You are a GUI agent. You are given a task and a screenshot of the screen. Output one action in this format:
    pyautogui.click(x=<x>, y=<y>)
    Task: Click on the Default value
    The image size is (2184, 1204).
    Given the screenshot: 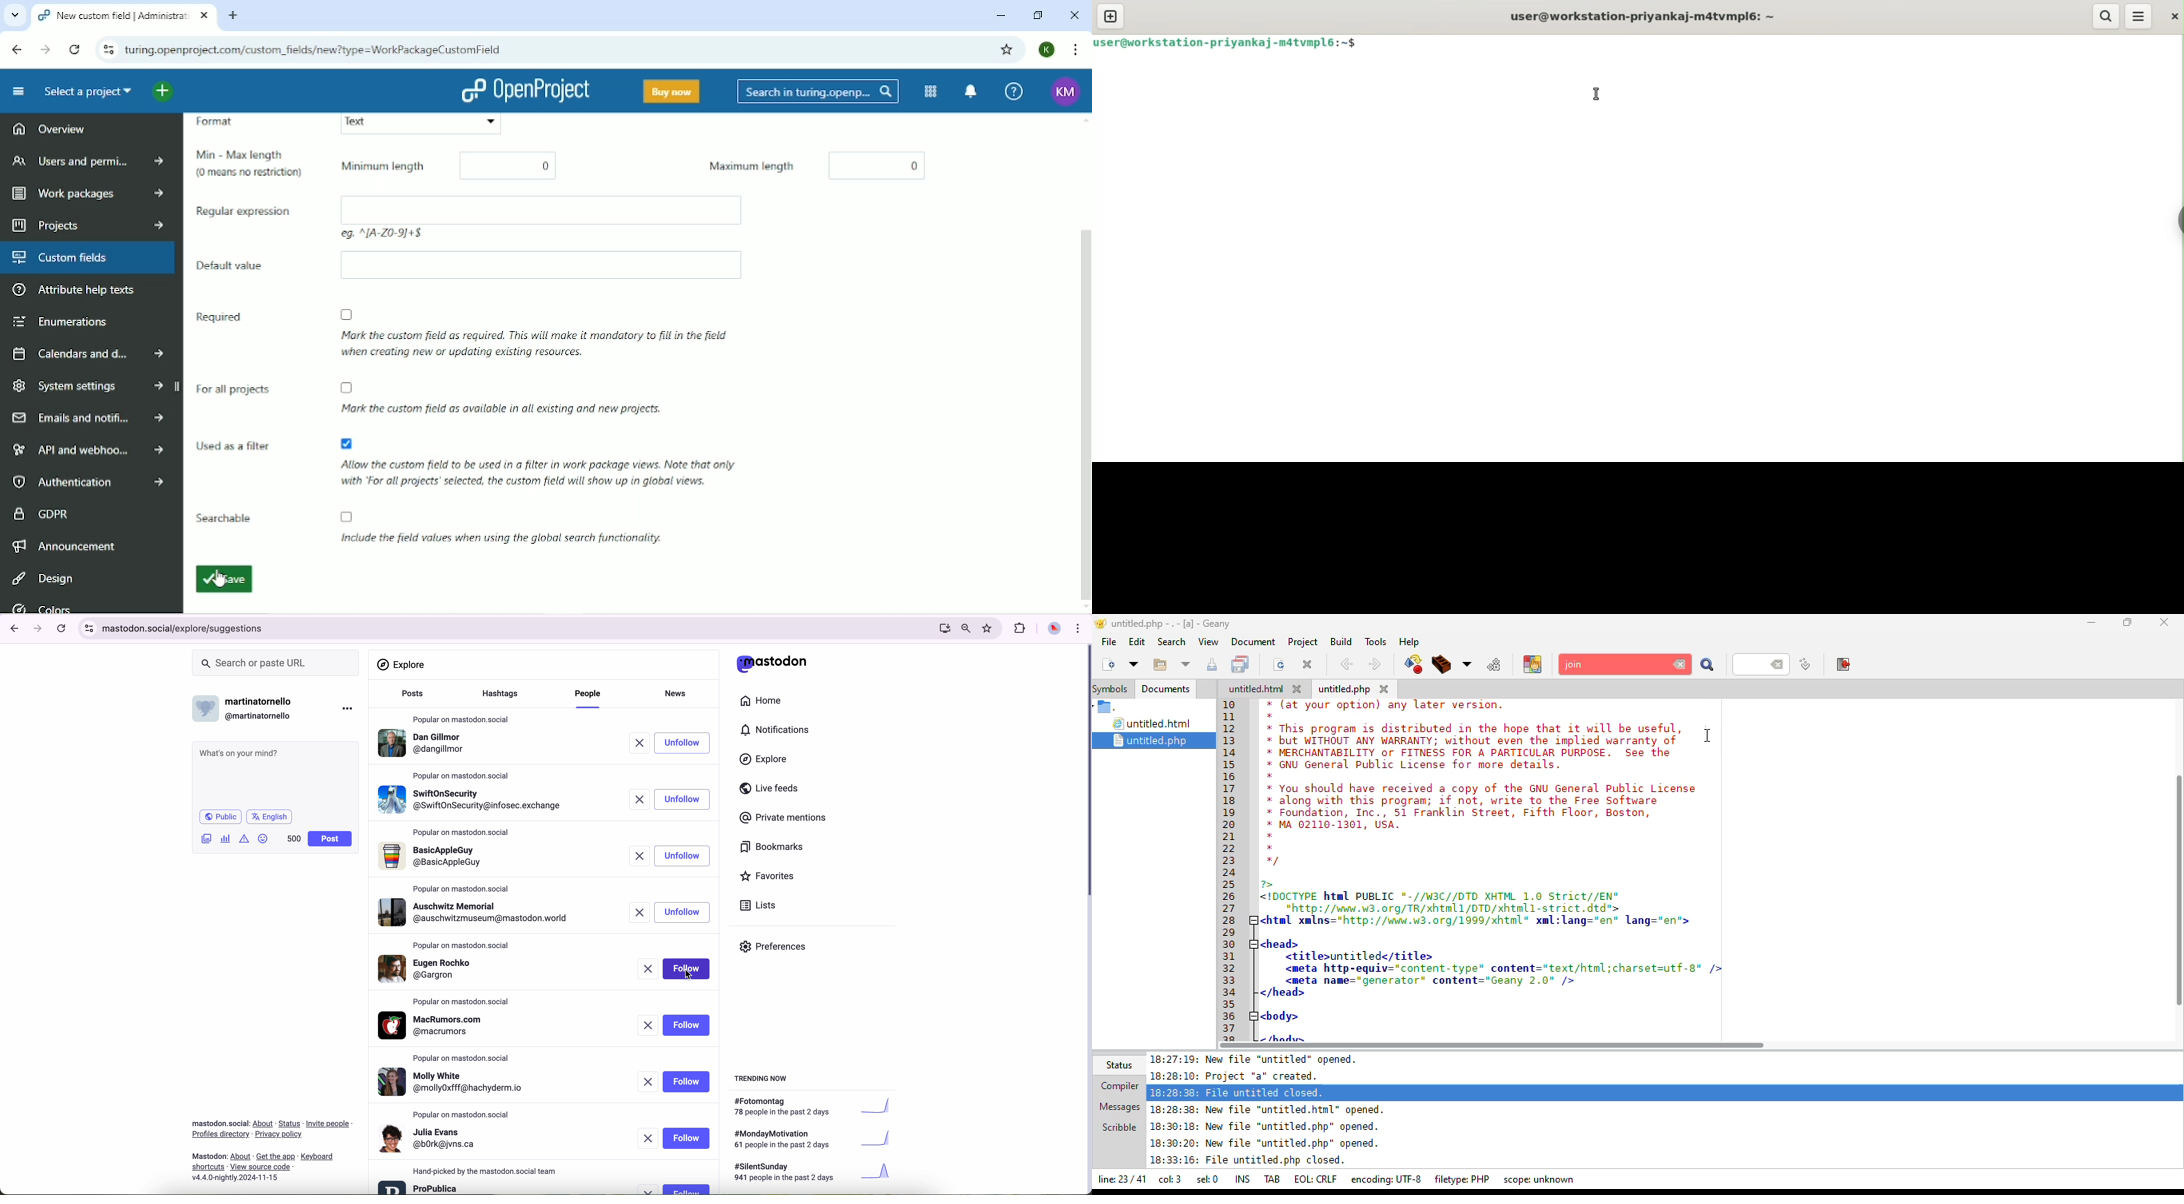 What is the action you would take?
    pyautogui.click(x=239, y=262)
    